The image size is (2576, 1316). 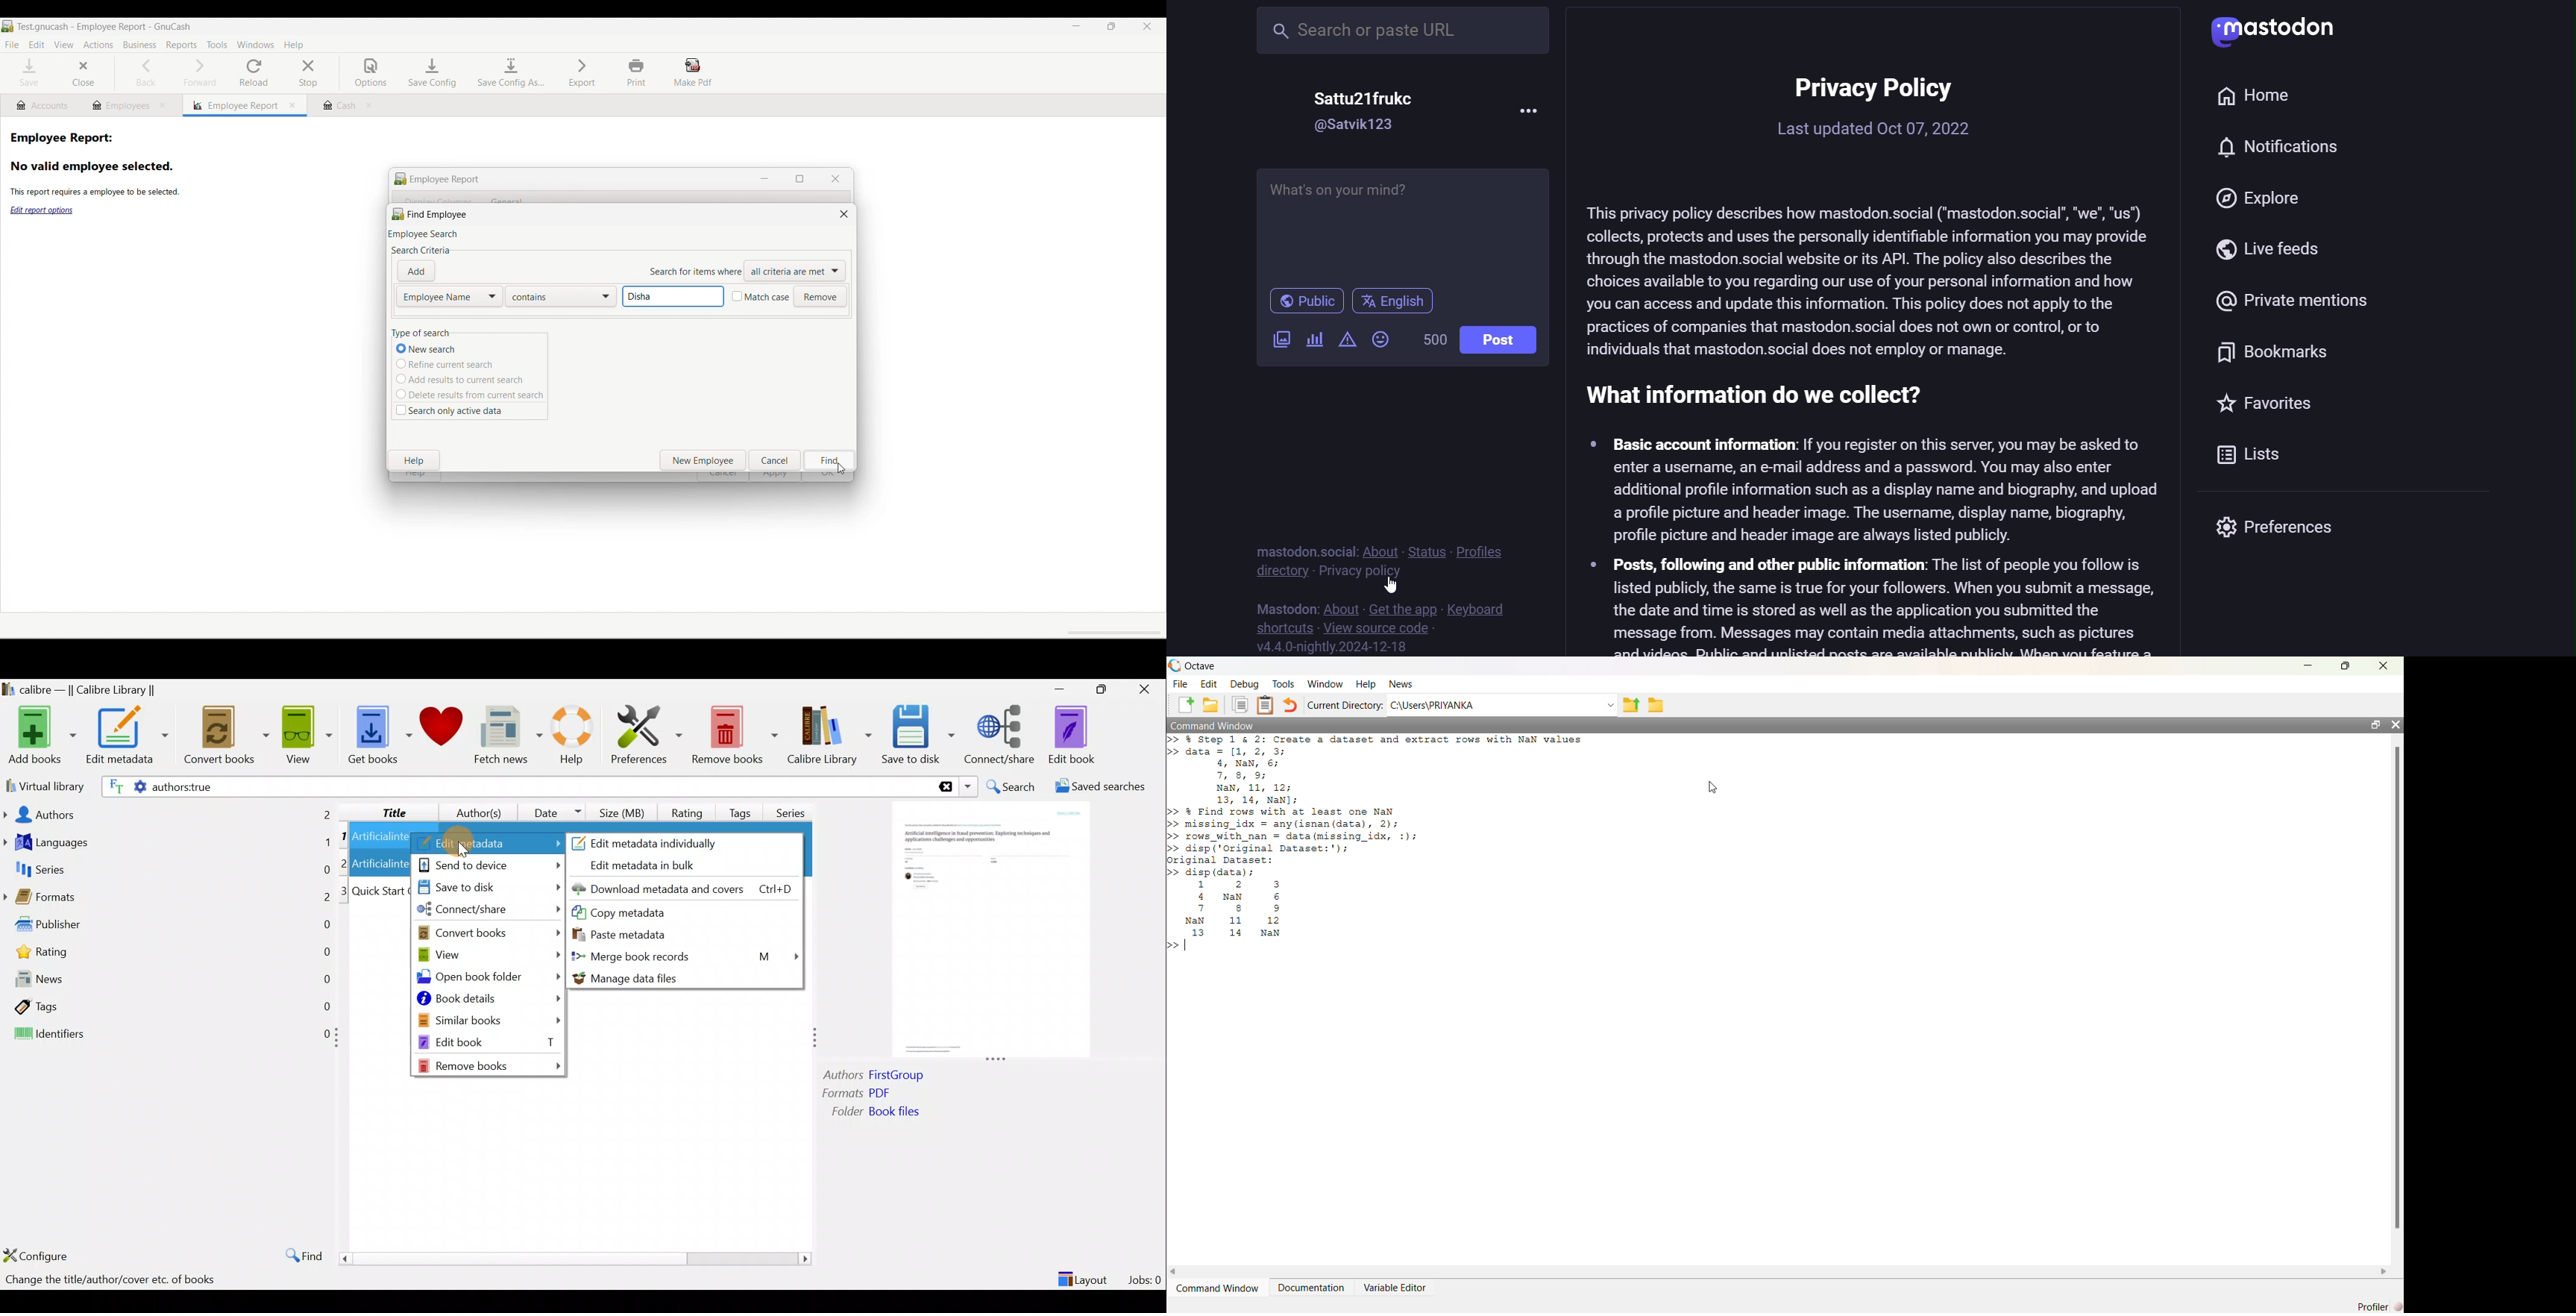 I want to click on Search by - authors:true, so click(x=515, y=786).